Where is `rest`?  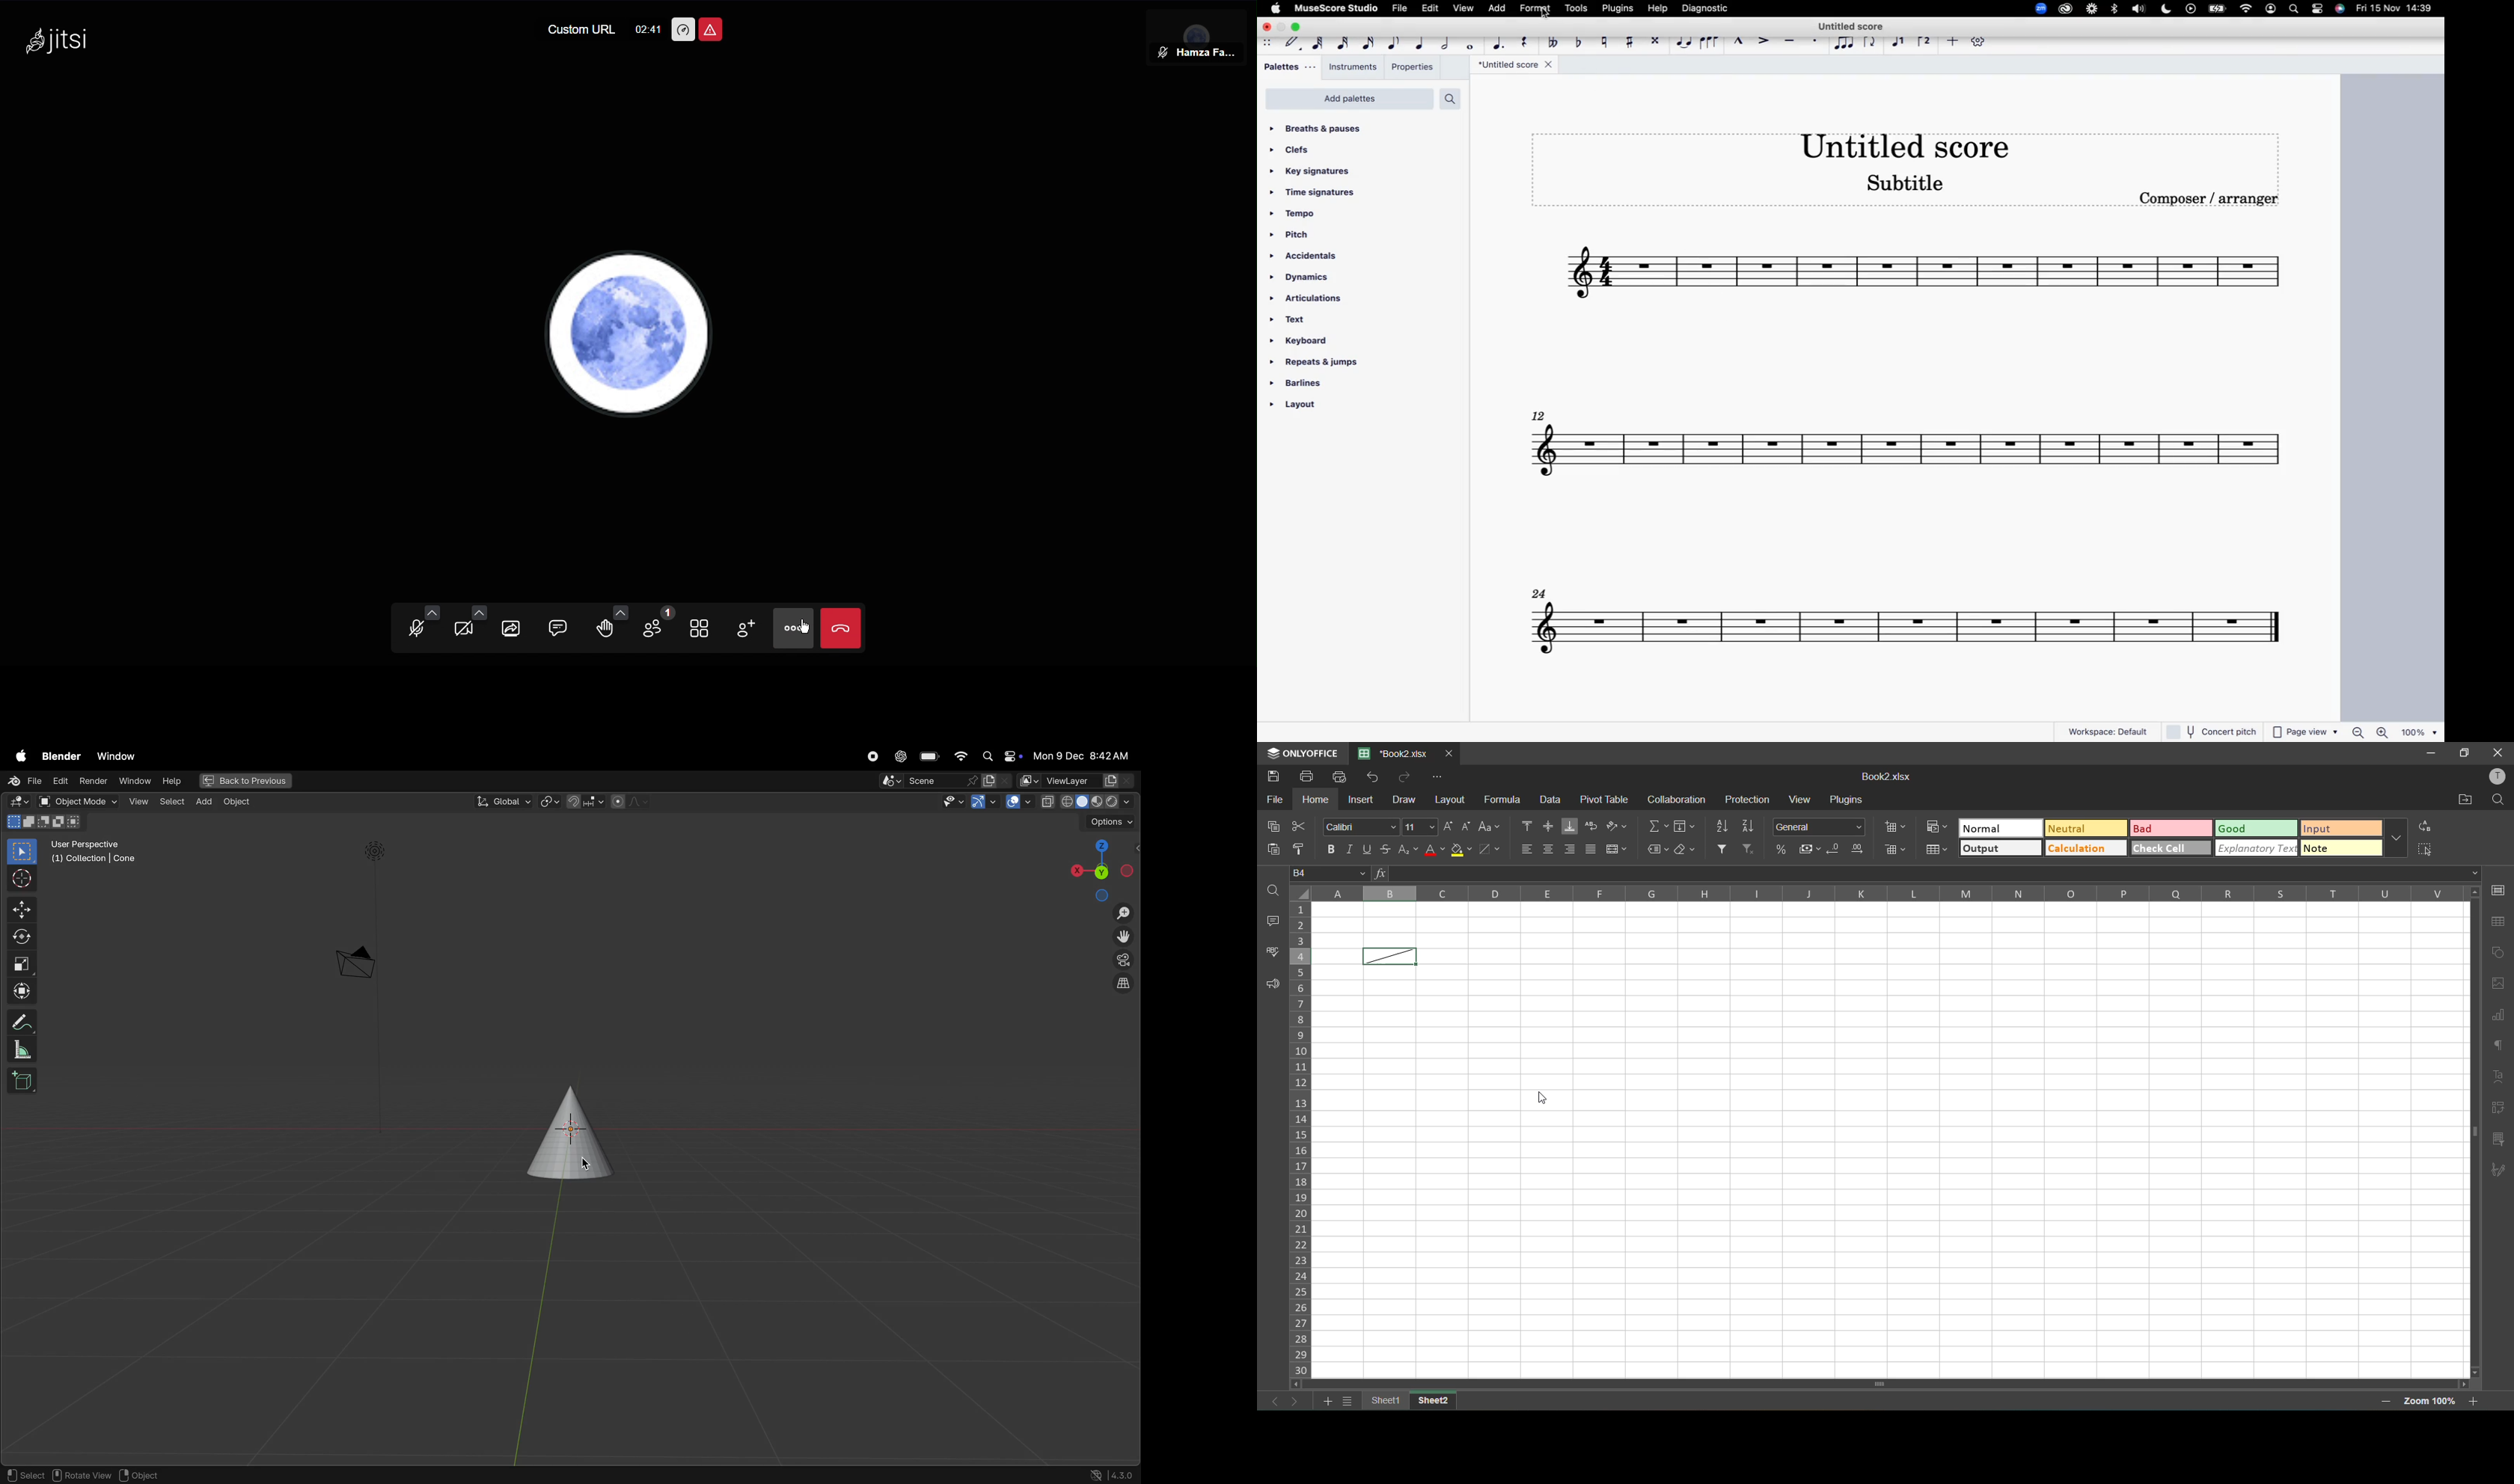 rest is located at coordinates (1526, 44).